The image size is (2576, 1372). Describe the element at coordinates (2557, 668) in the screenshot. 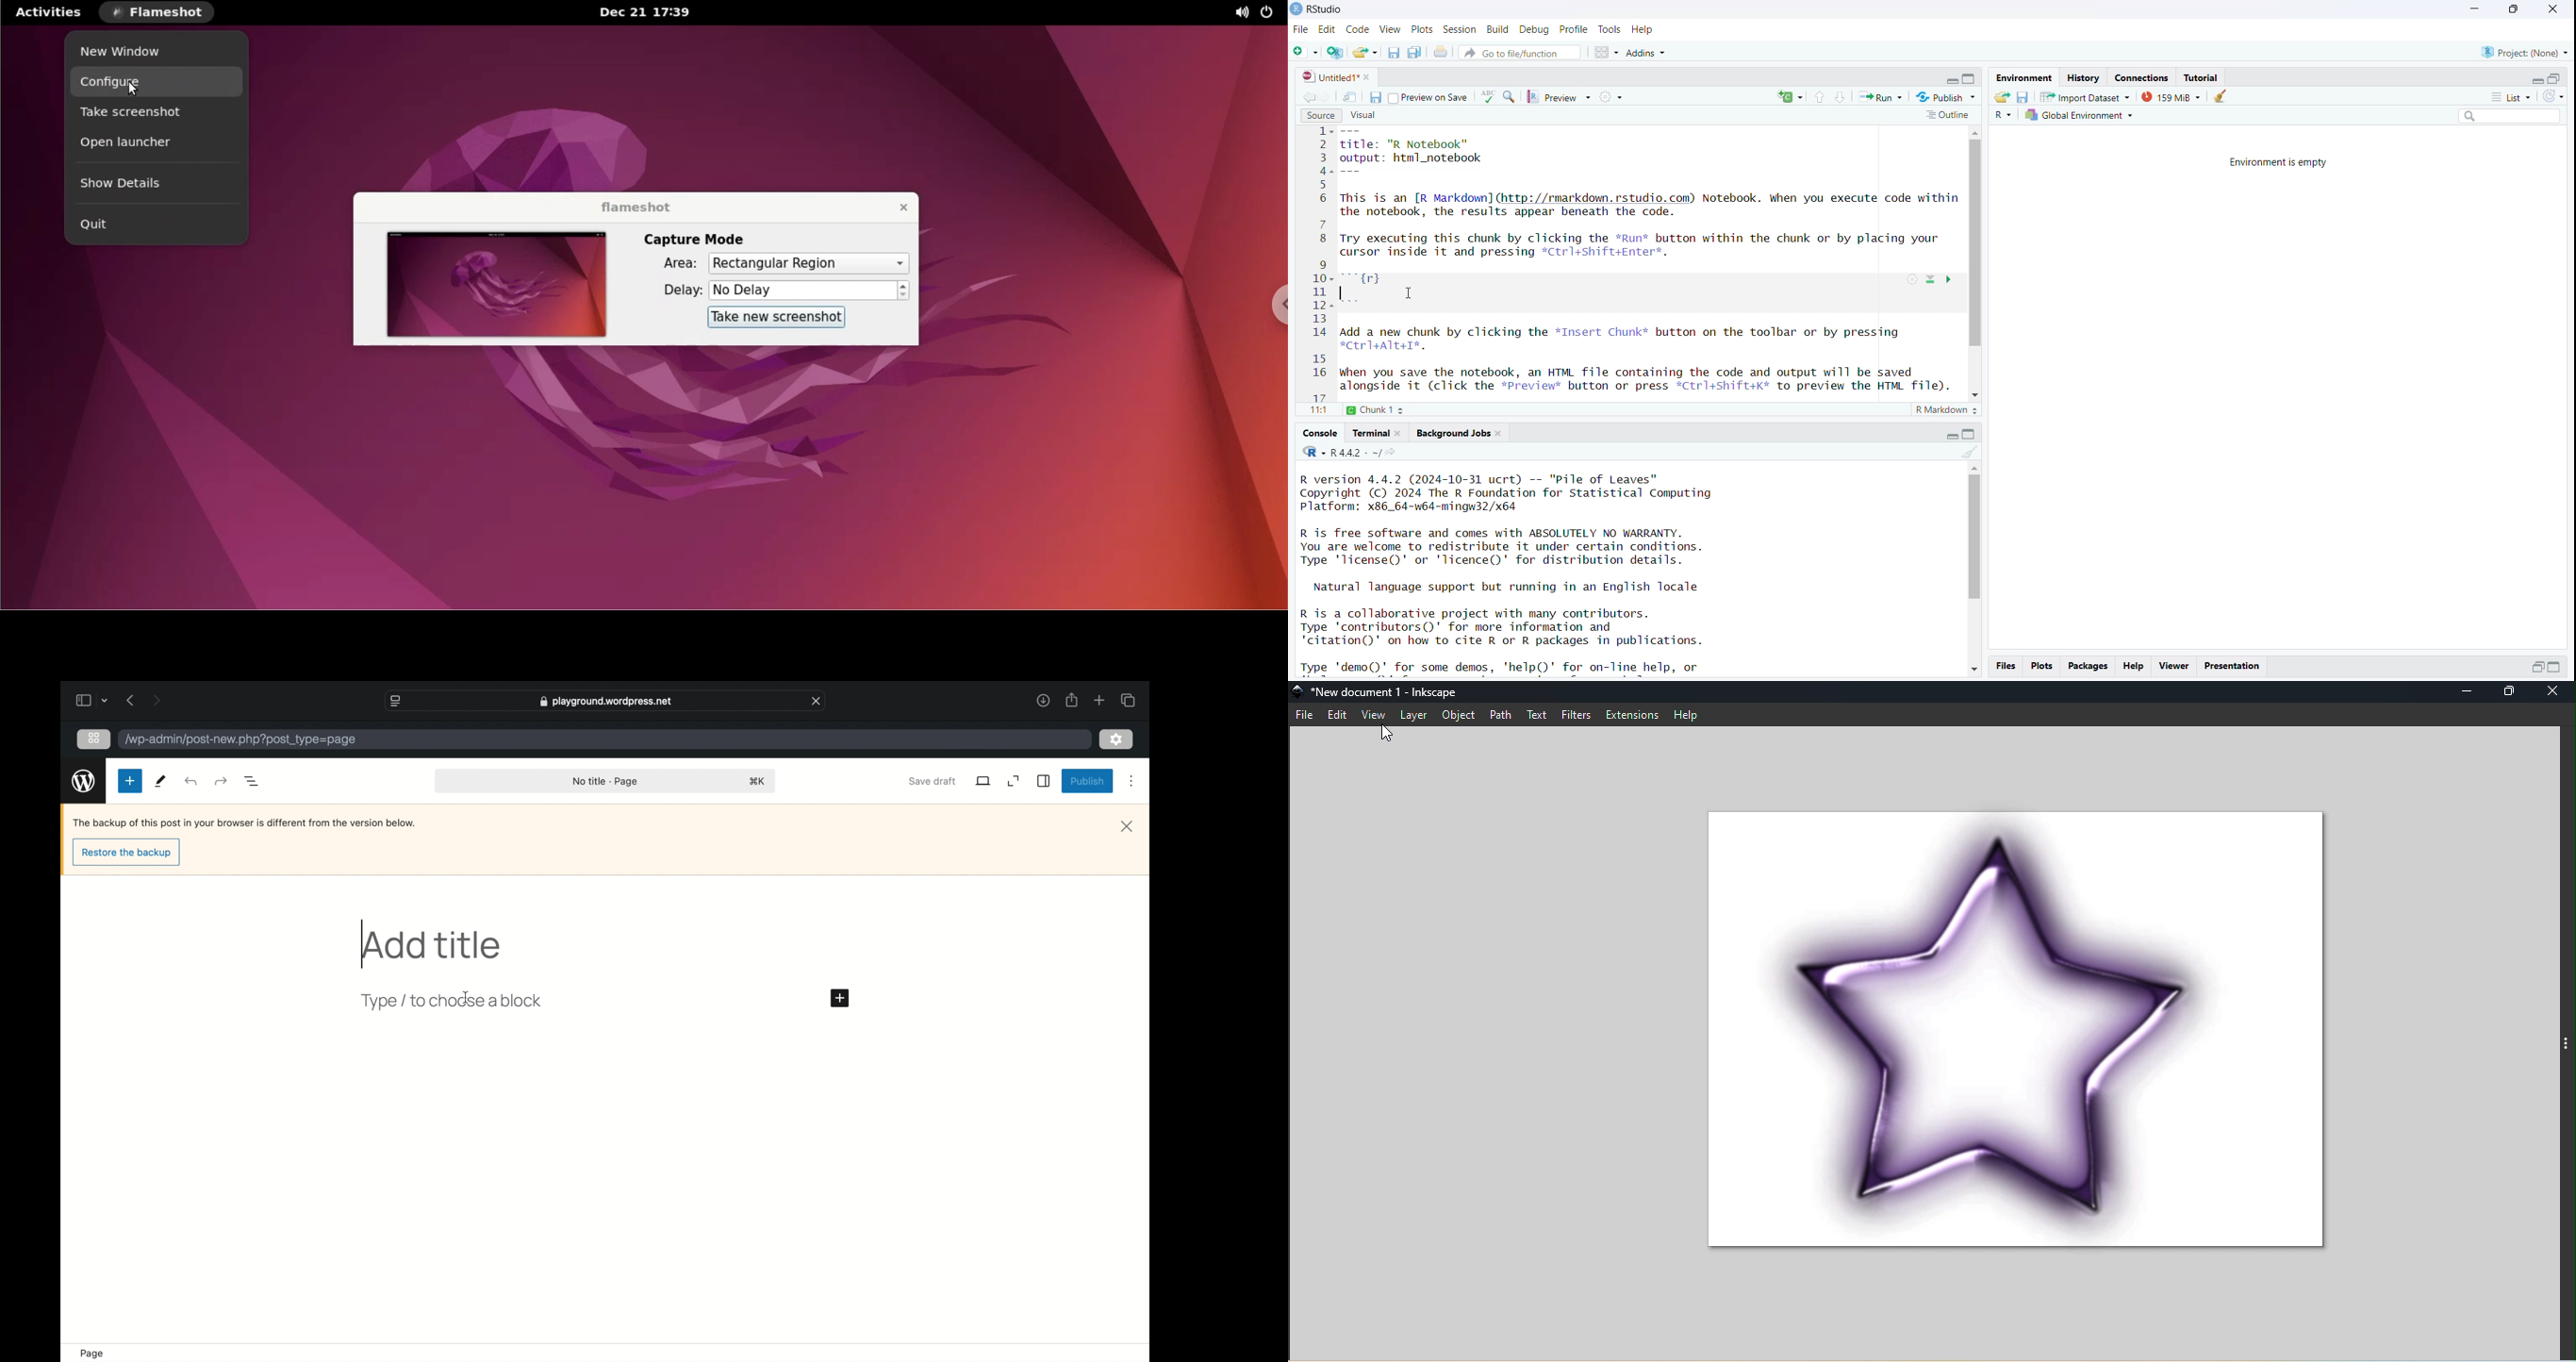

I see `expand` at that location.